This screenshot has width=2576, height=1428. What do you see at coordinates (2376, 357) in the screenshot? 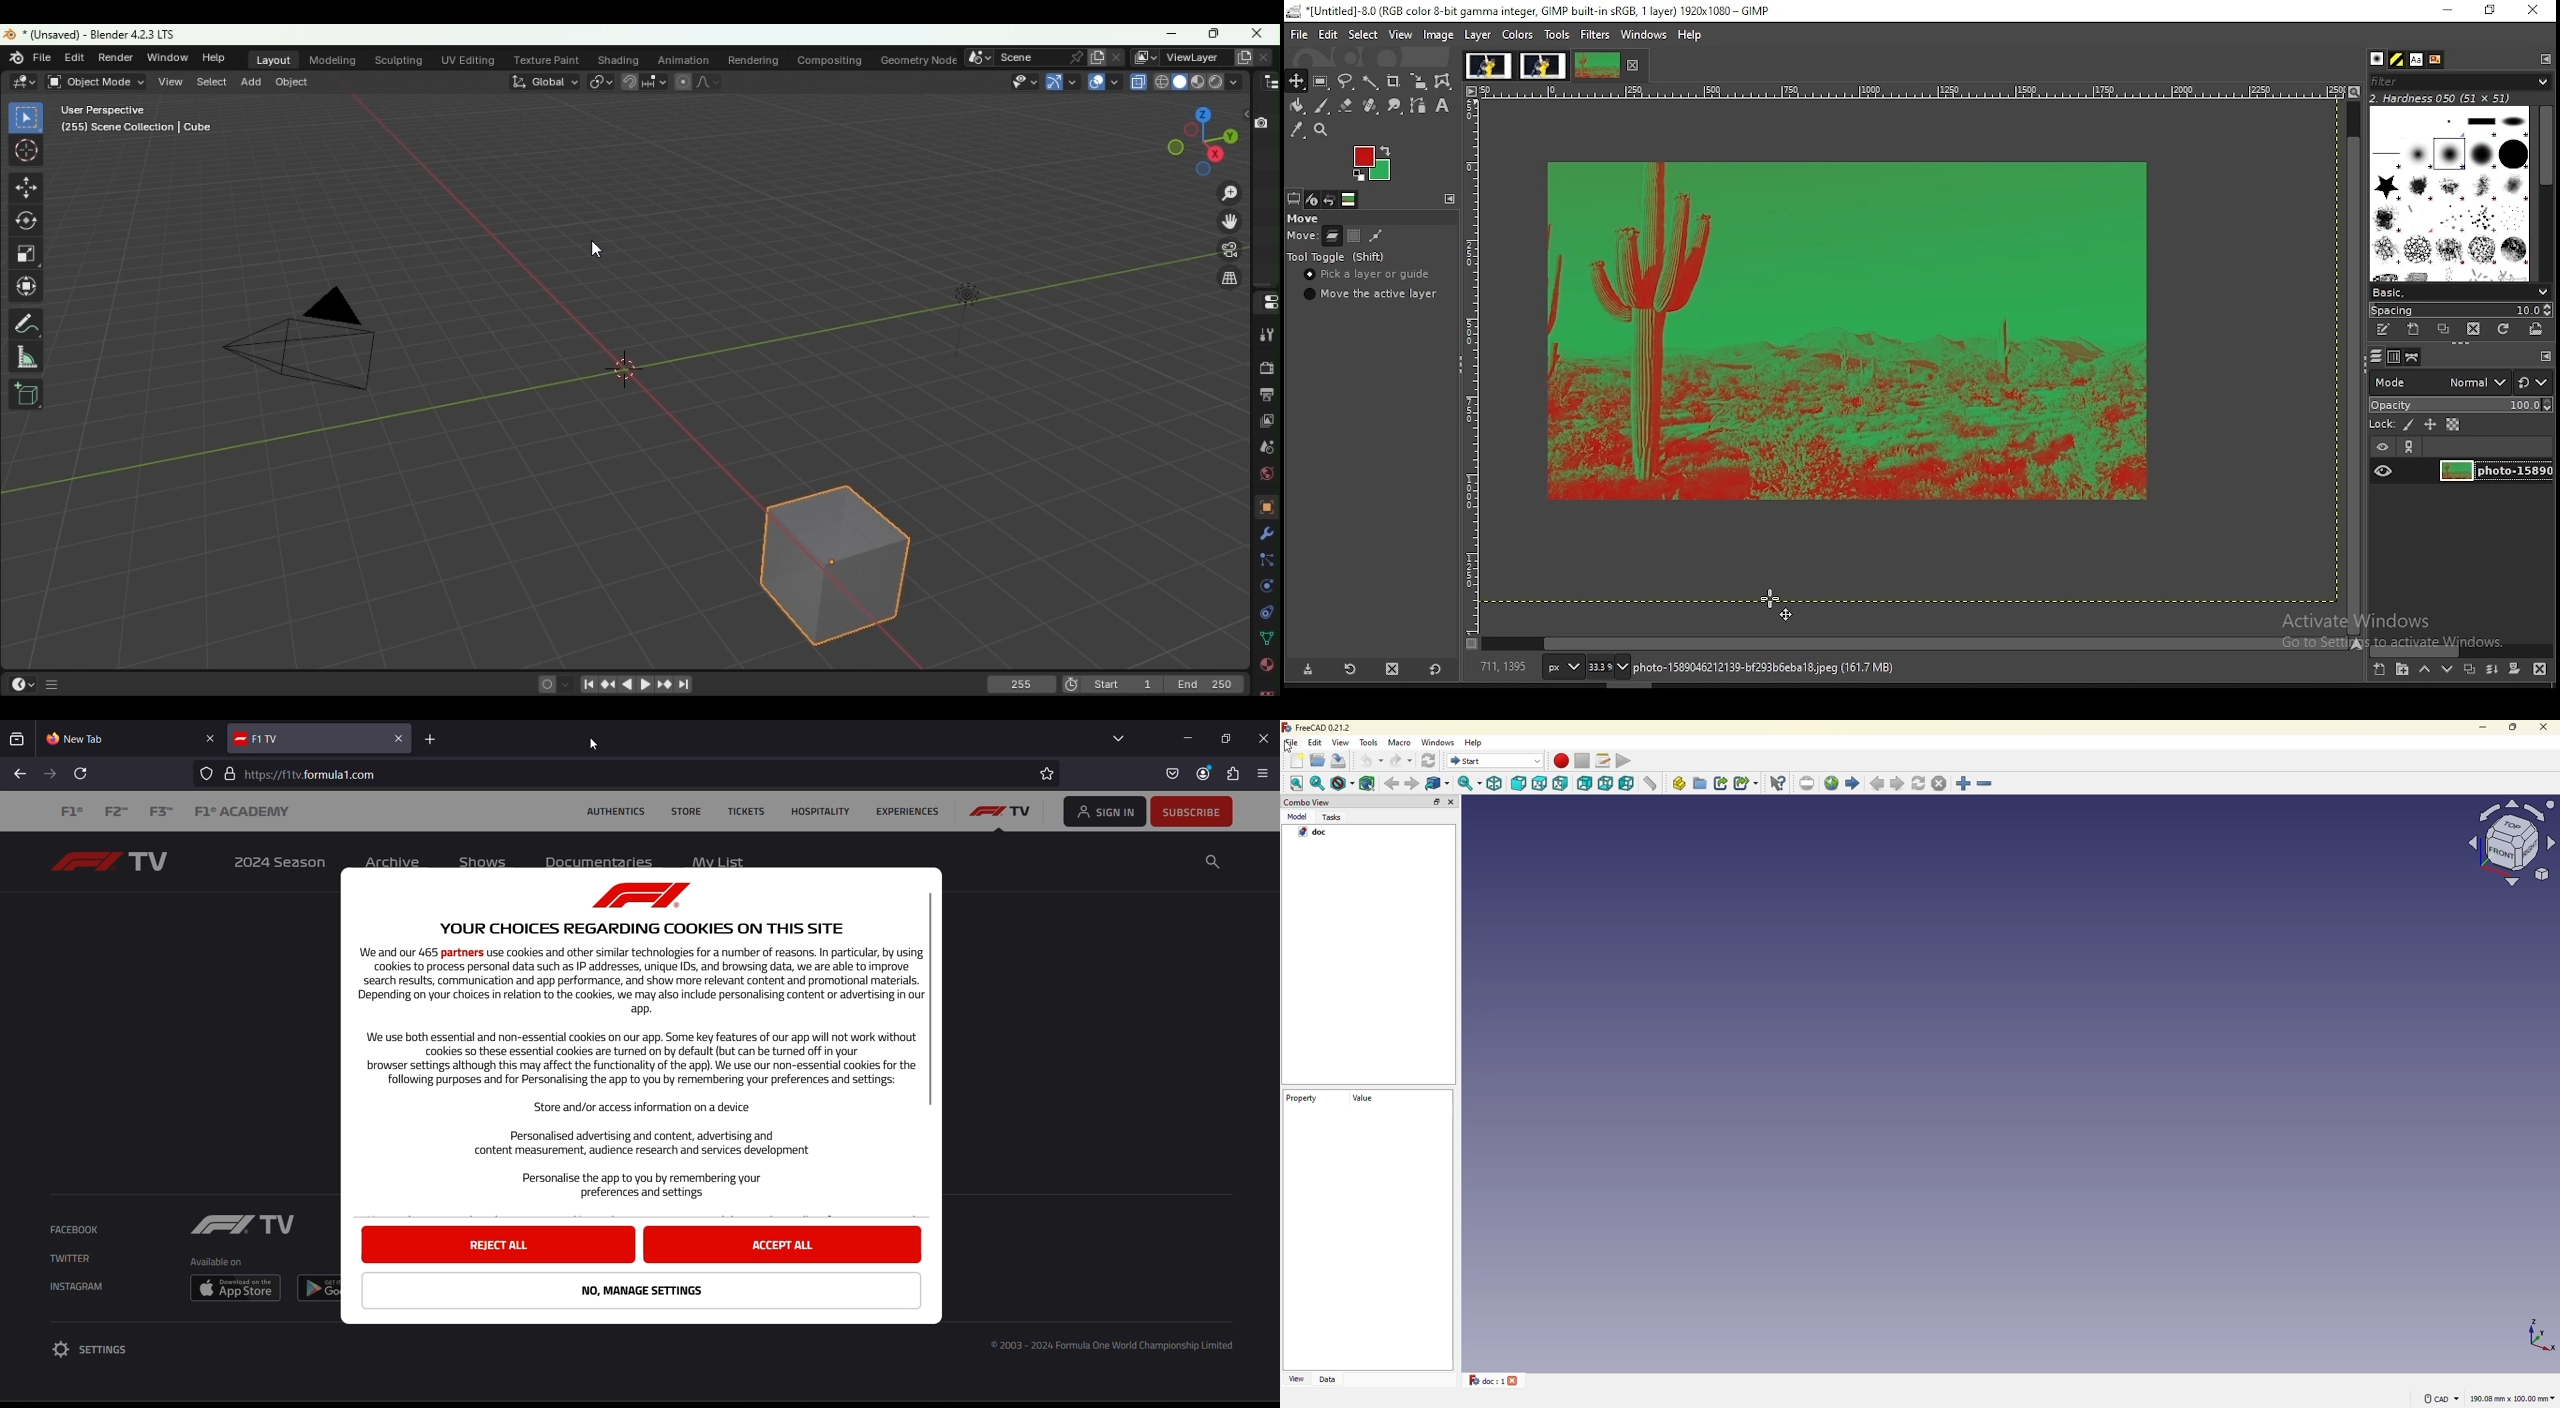
I see `layers` at bounding box center [2376, 357].